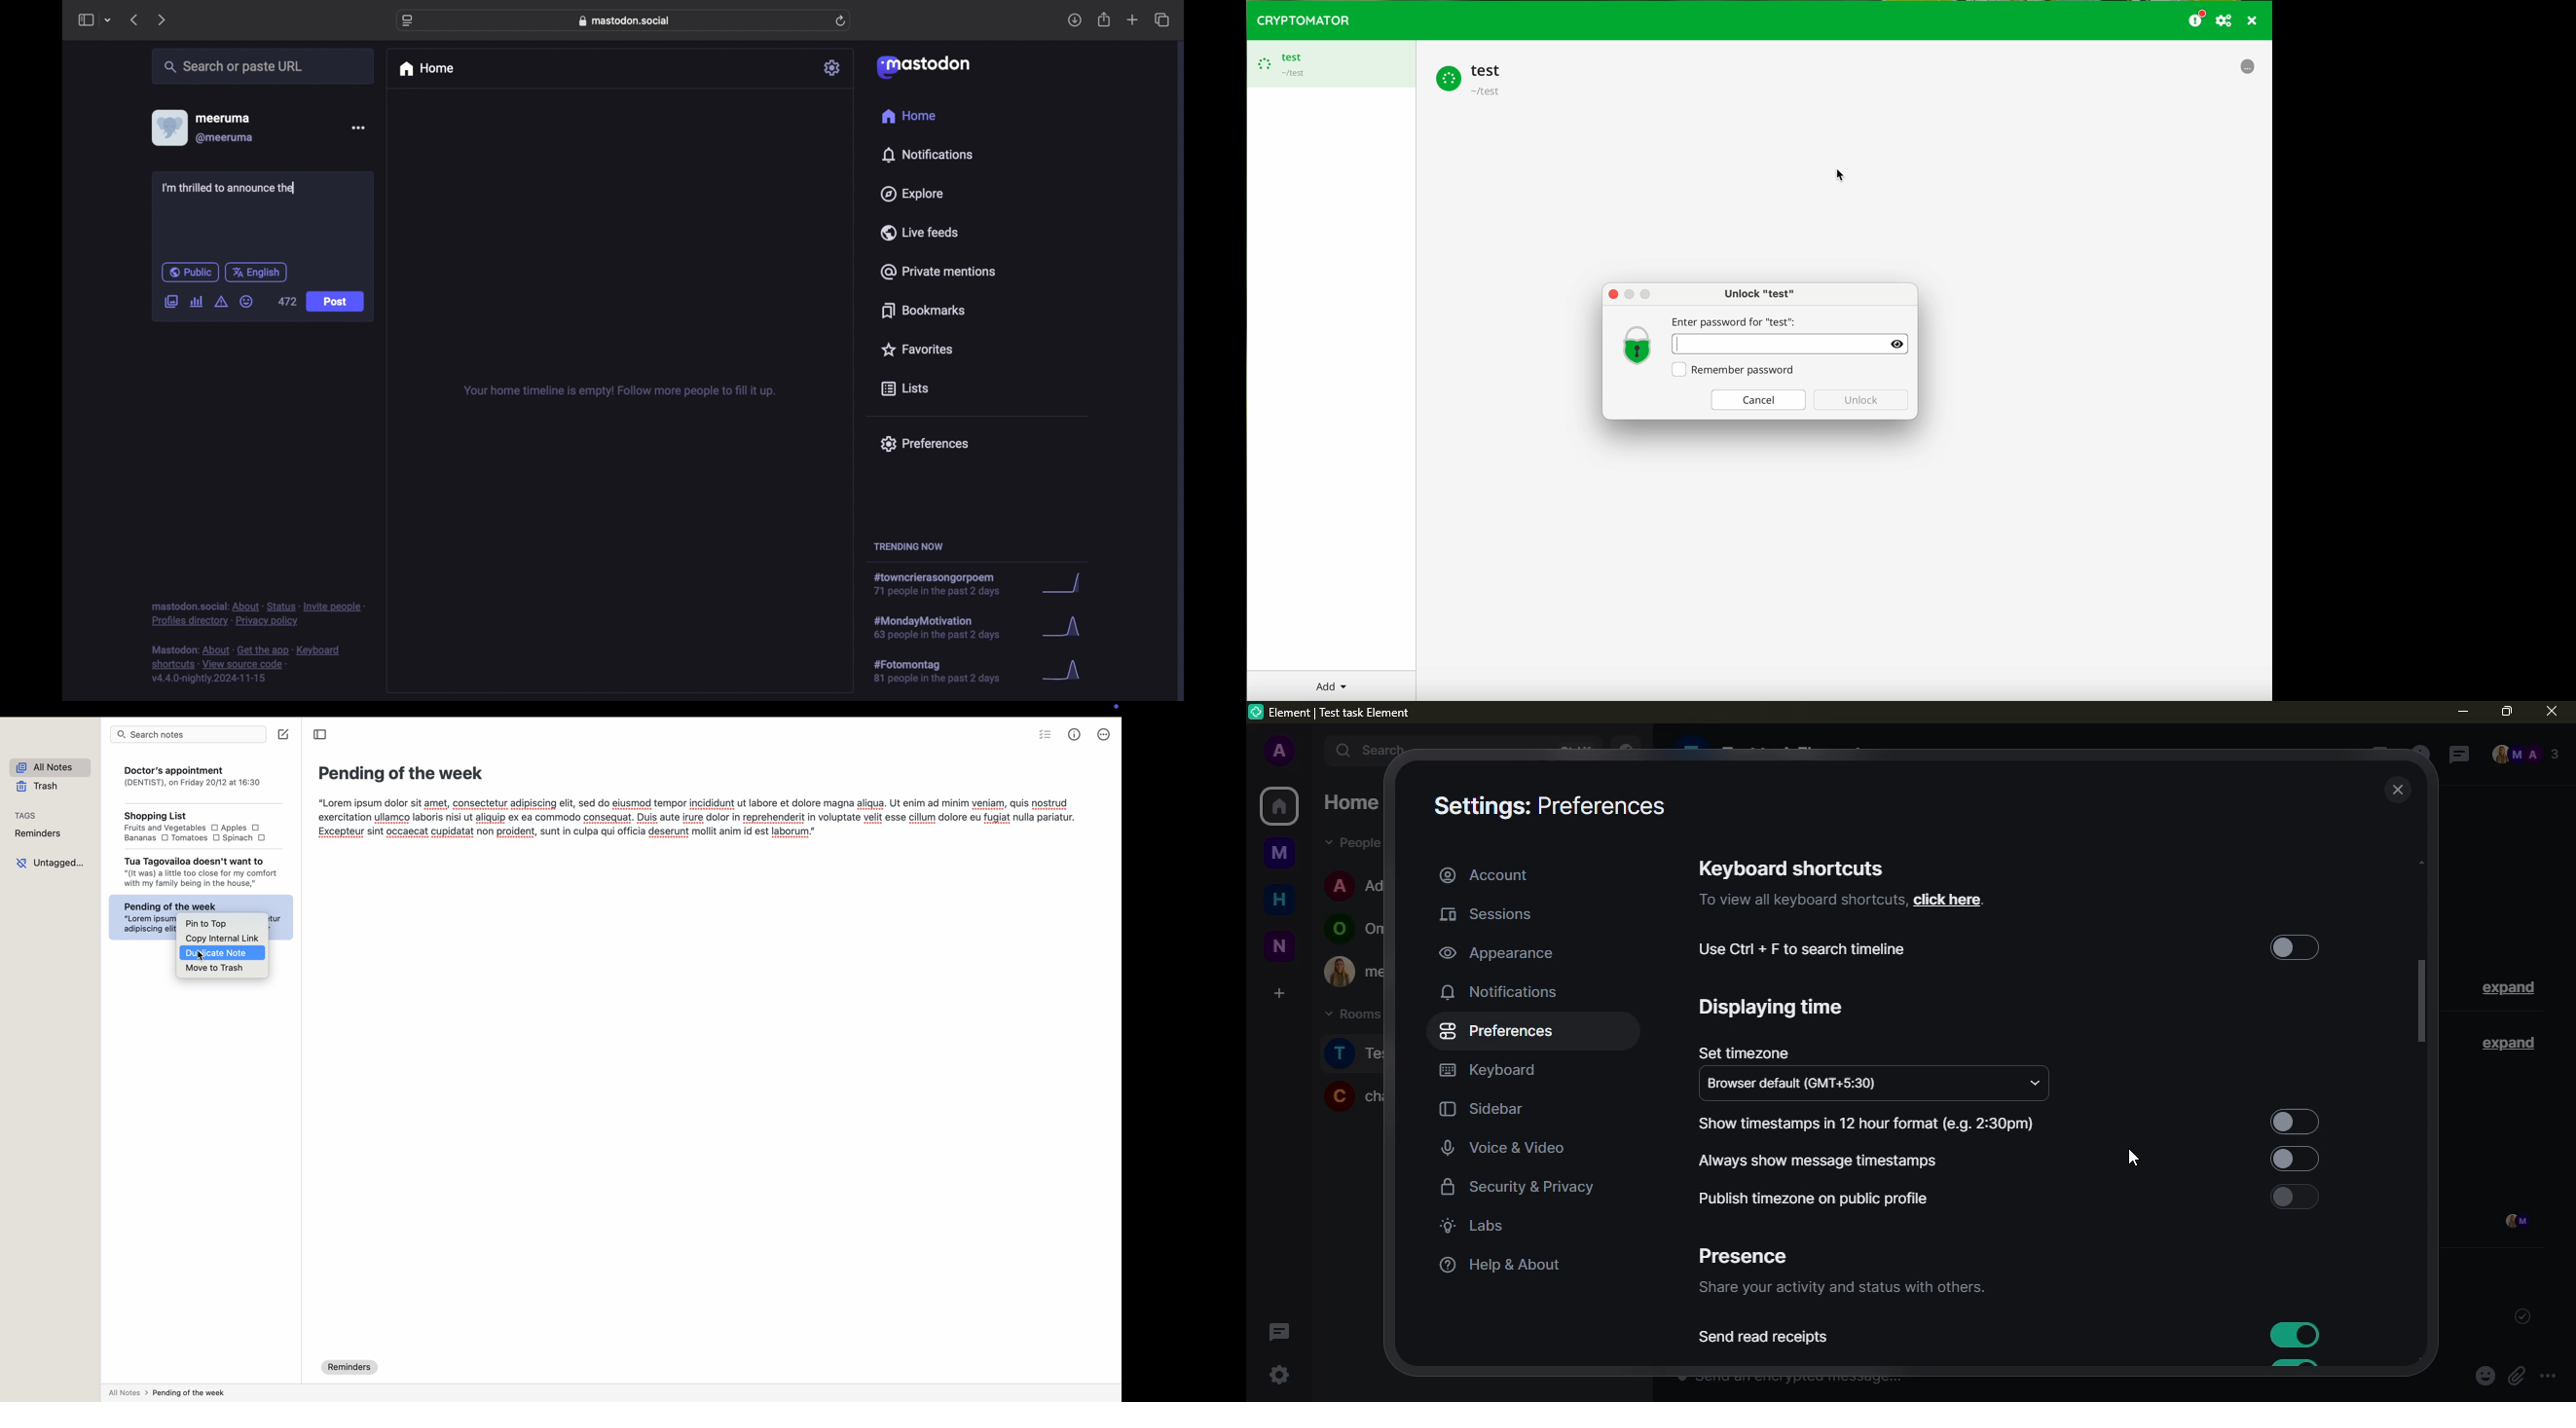 This screenshot has height=1428, width=2576. What do you see at coordinates (833, 68) in the screenshot?
I see `settings` at bounding box center [833, 68].